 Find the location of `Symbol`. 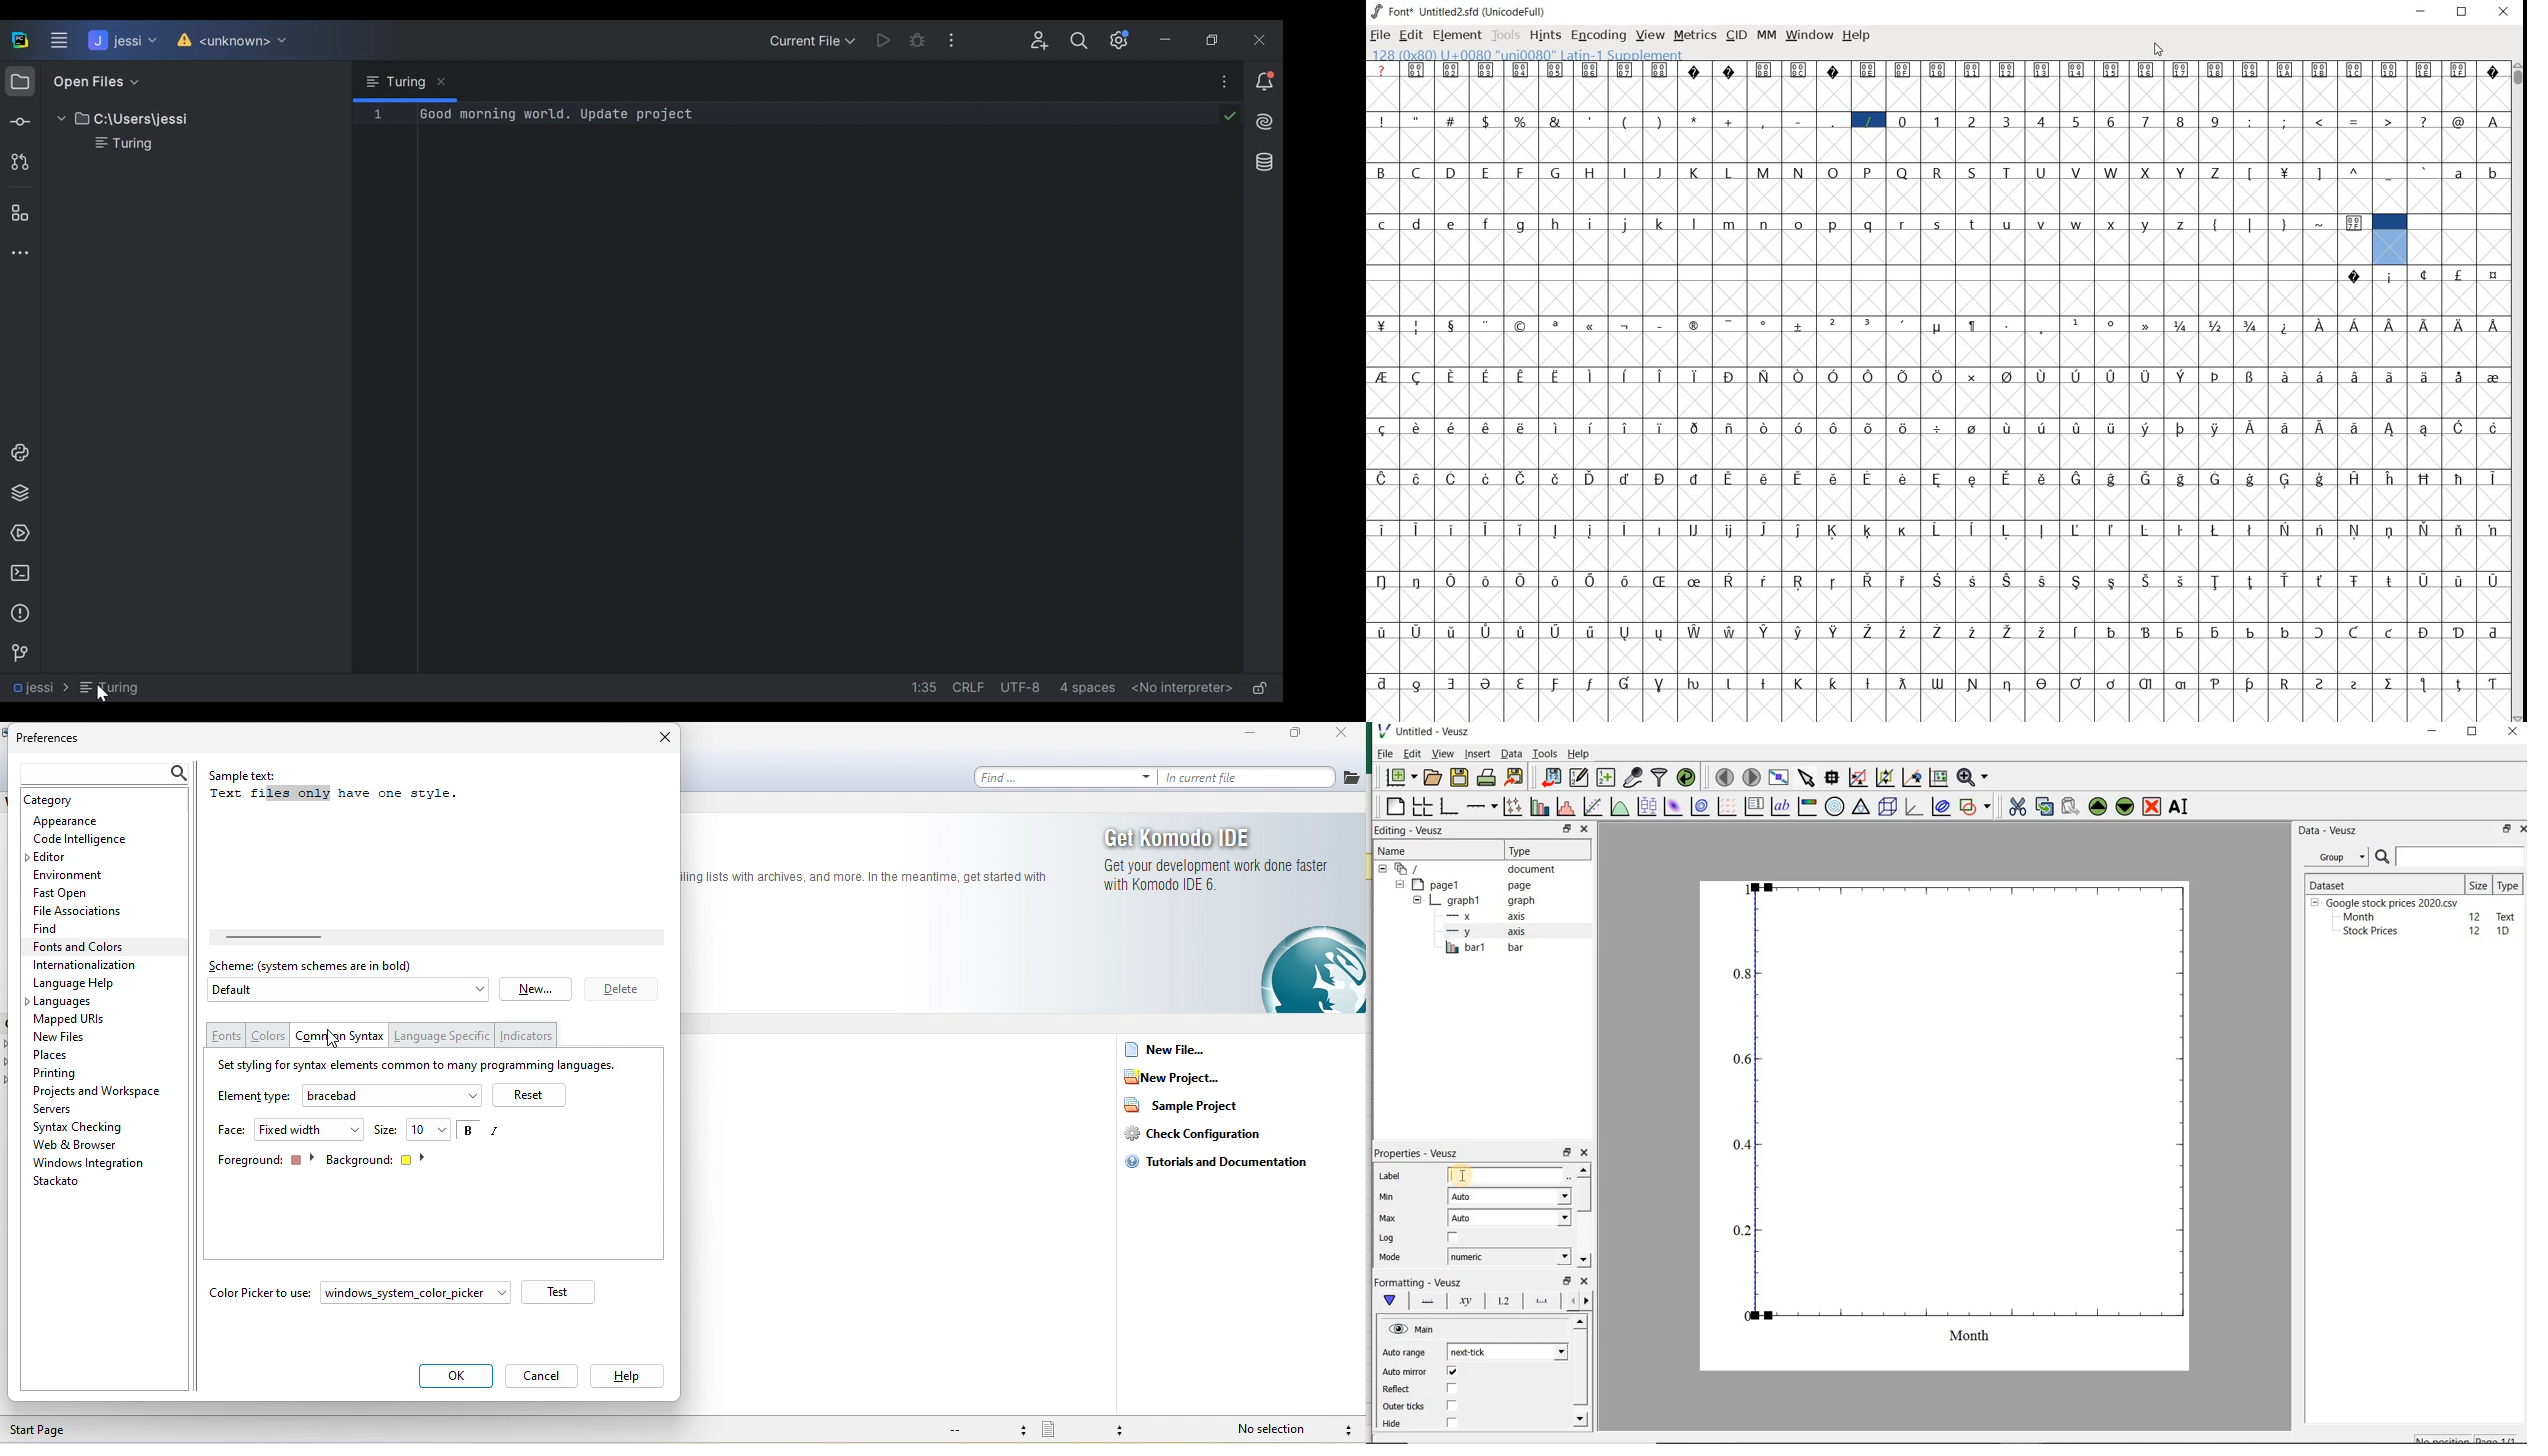

Symbol is located at coordinates (1453, 682).